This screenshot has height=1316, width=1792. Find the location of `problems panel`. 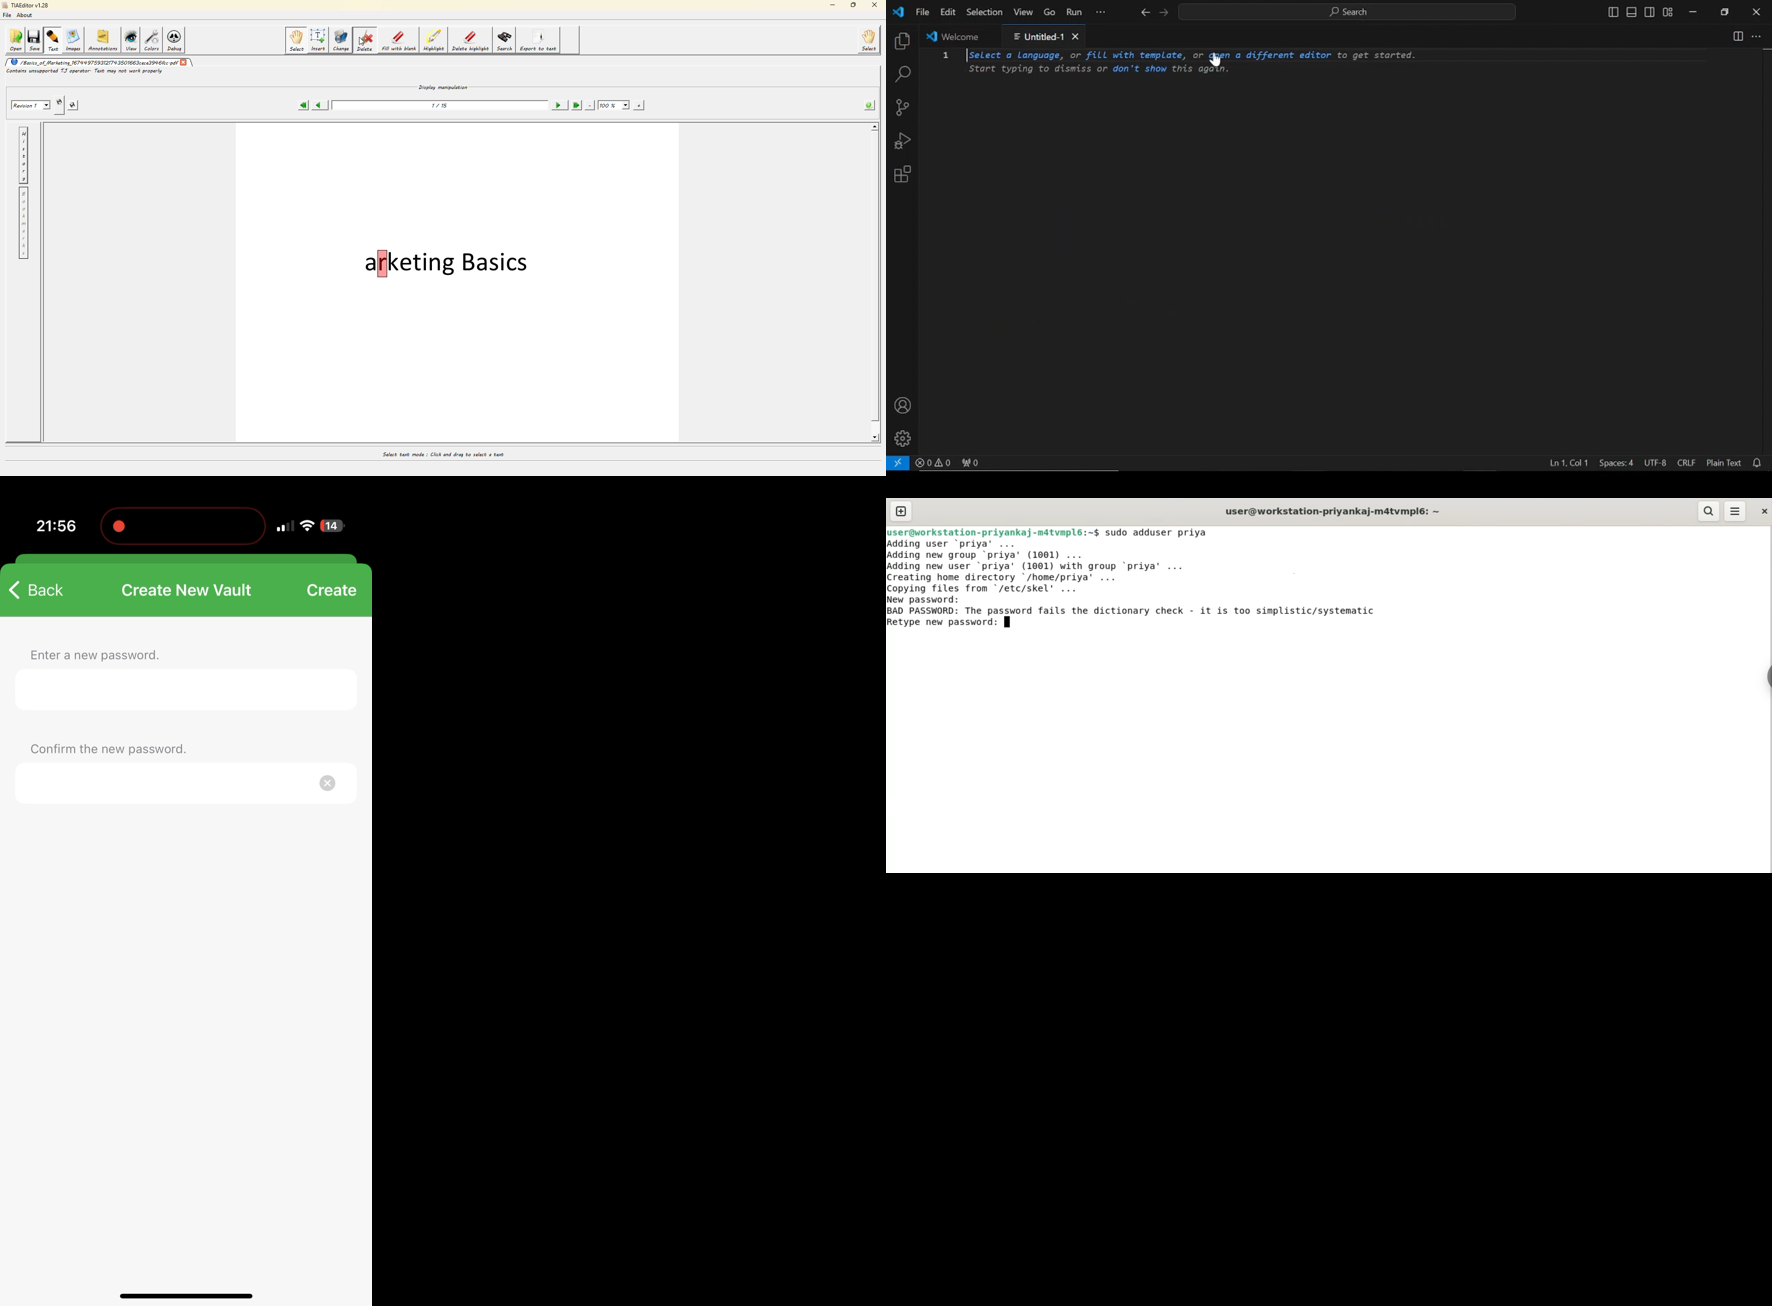

problems panel is located at coordinates (933, 462).